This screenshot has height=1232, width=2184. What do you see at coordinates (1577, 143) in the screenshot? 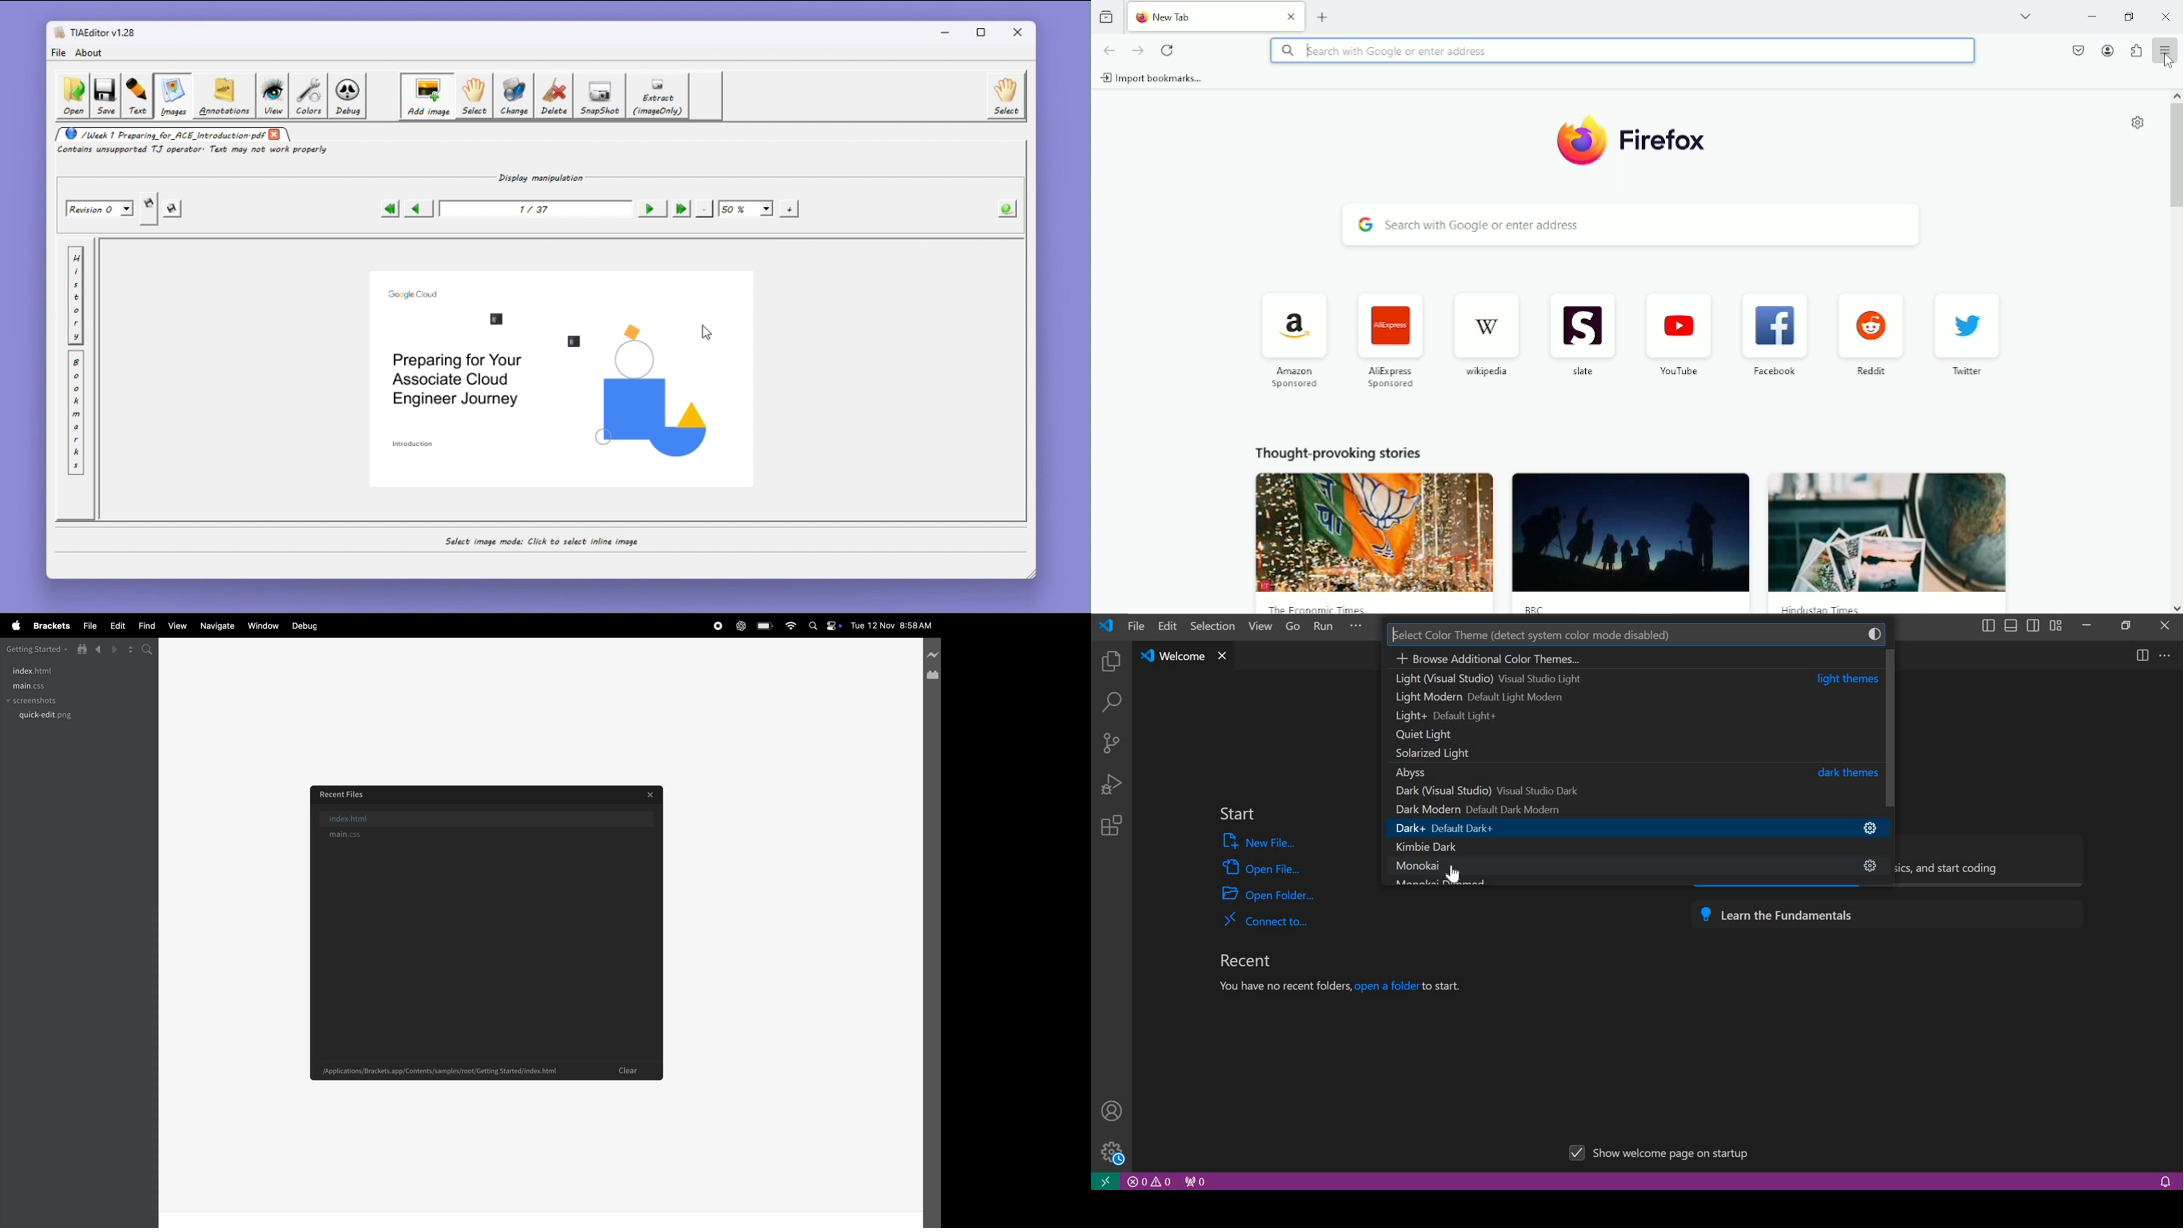
I see `logo` at bounding box center [1577, 143].